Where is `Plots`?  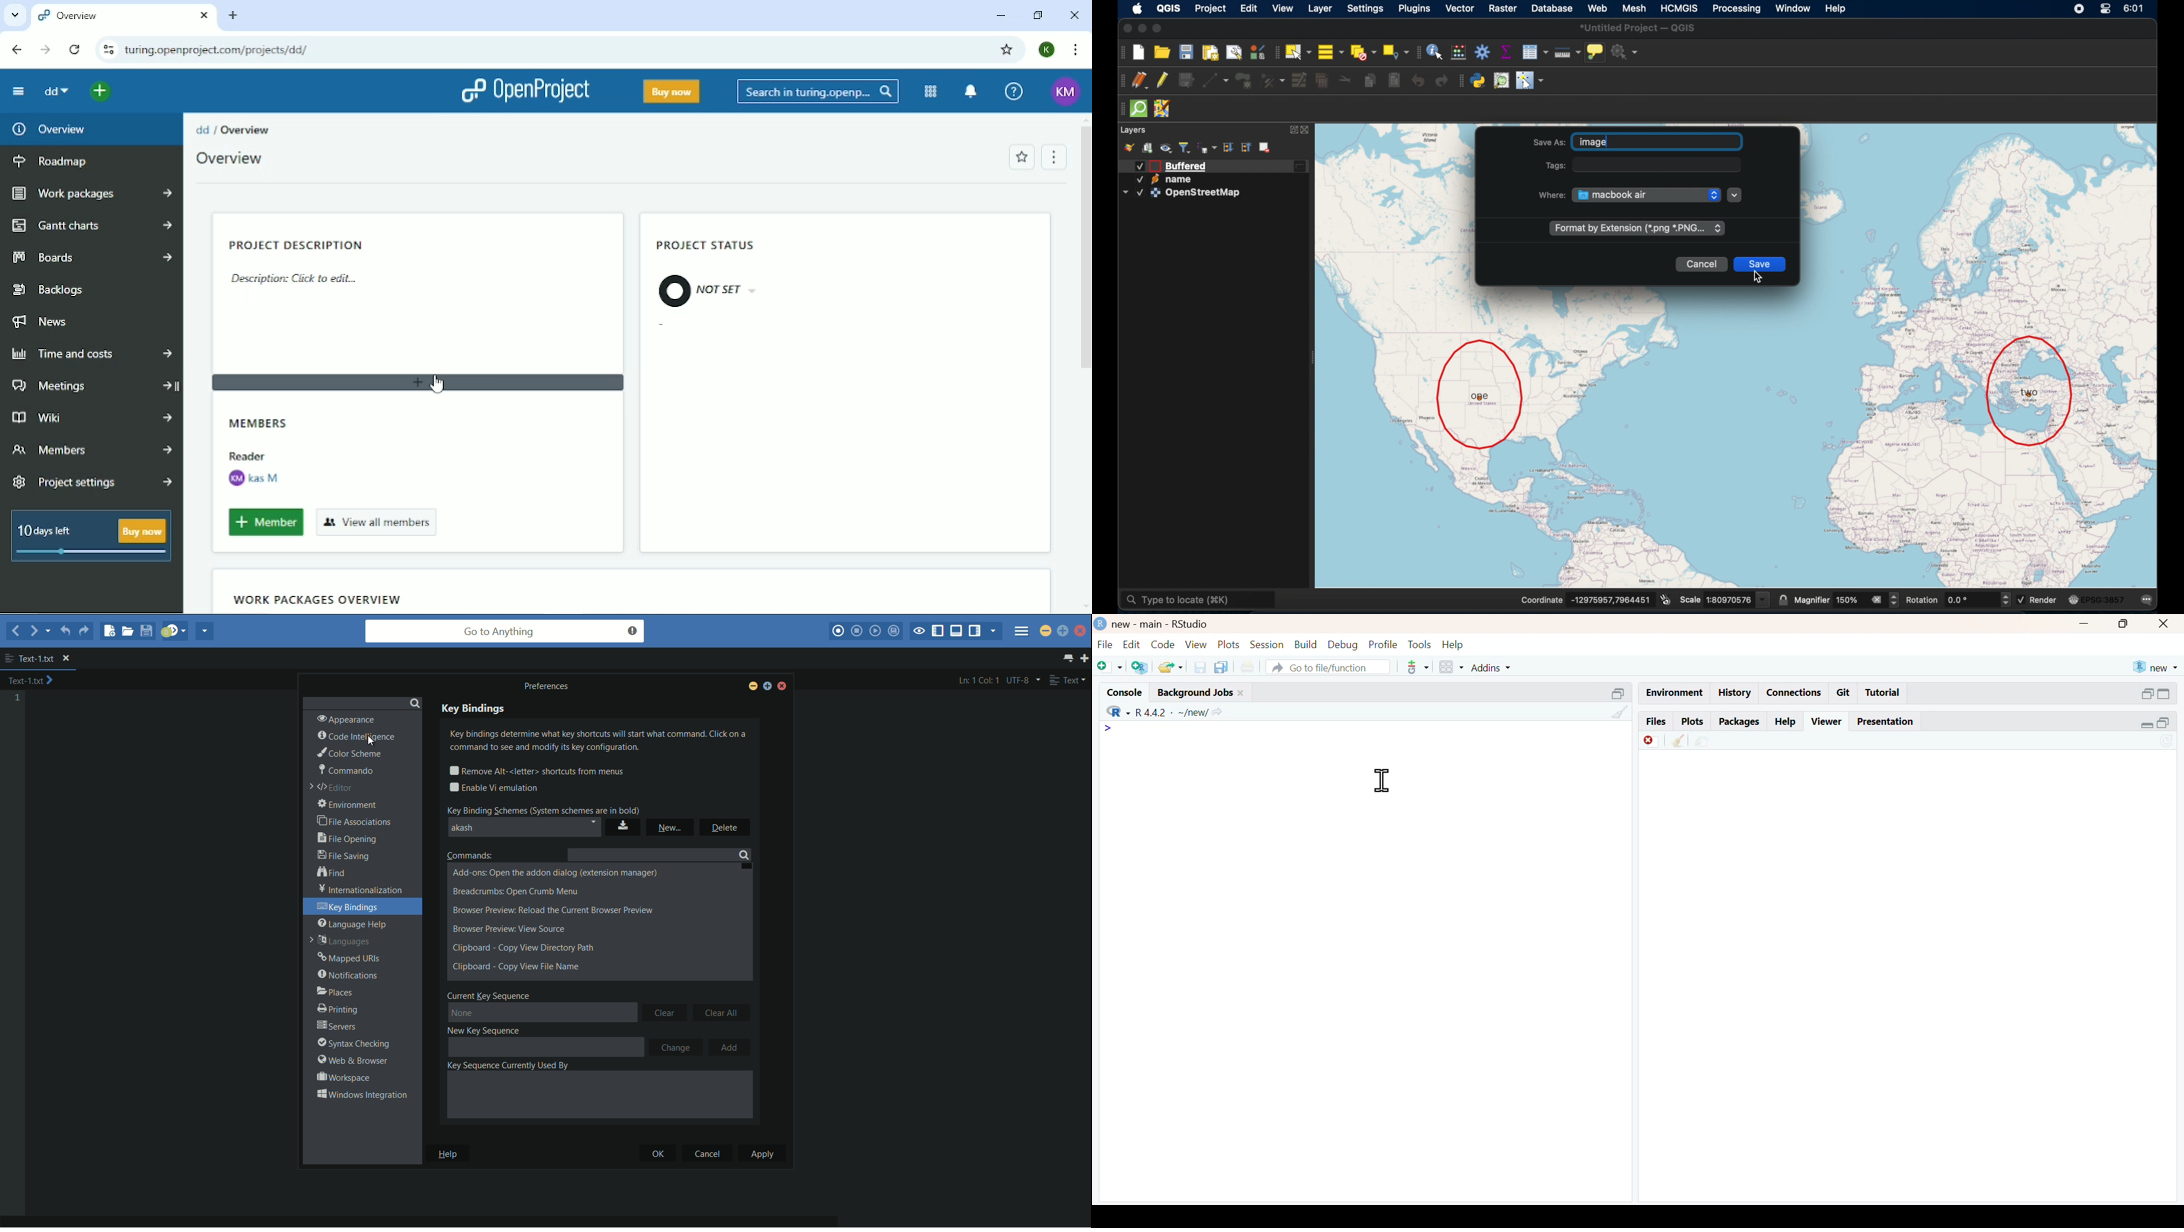
Plots is located at coordinates (1227, 643).